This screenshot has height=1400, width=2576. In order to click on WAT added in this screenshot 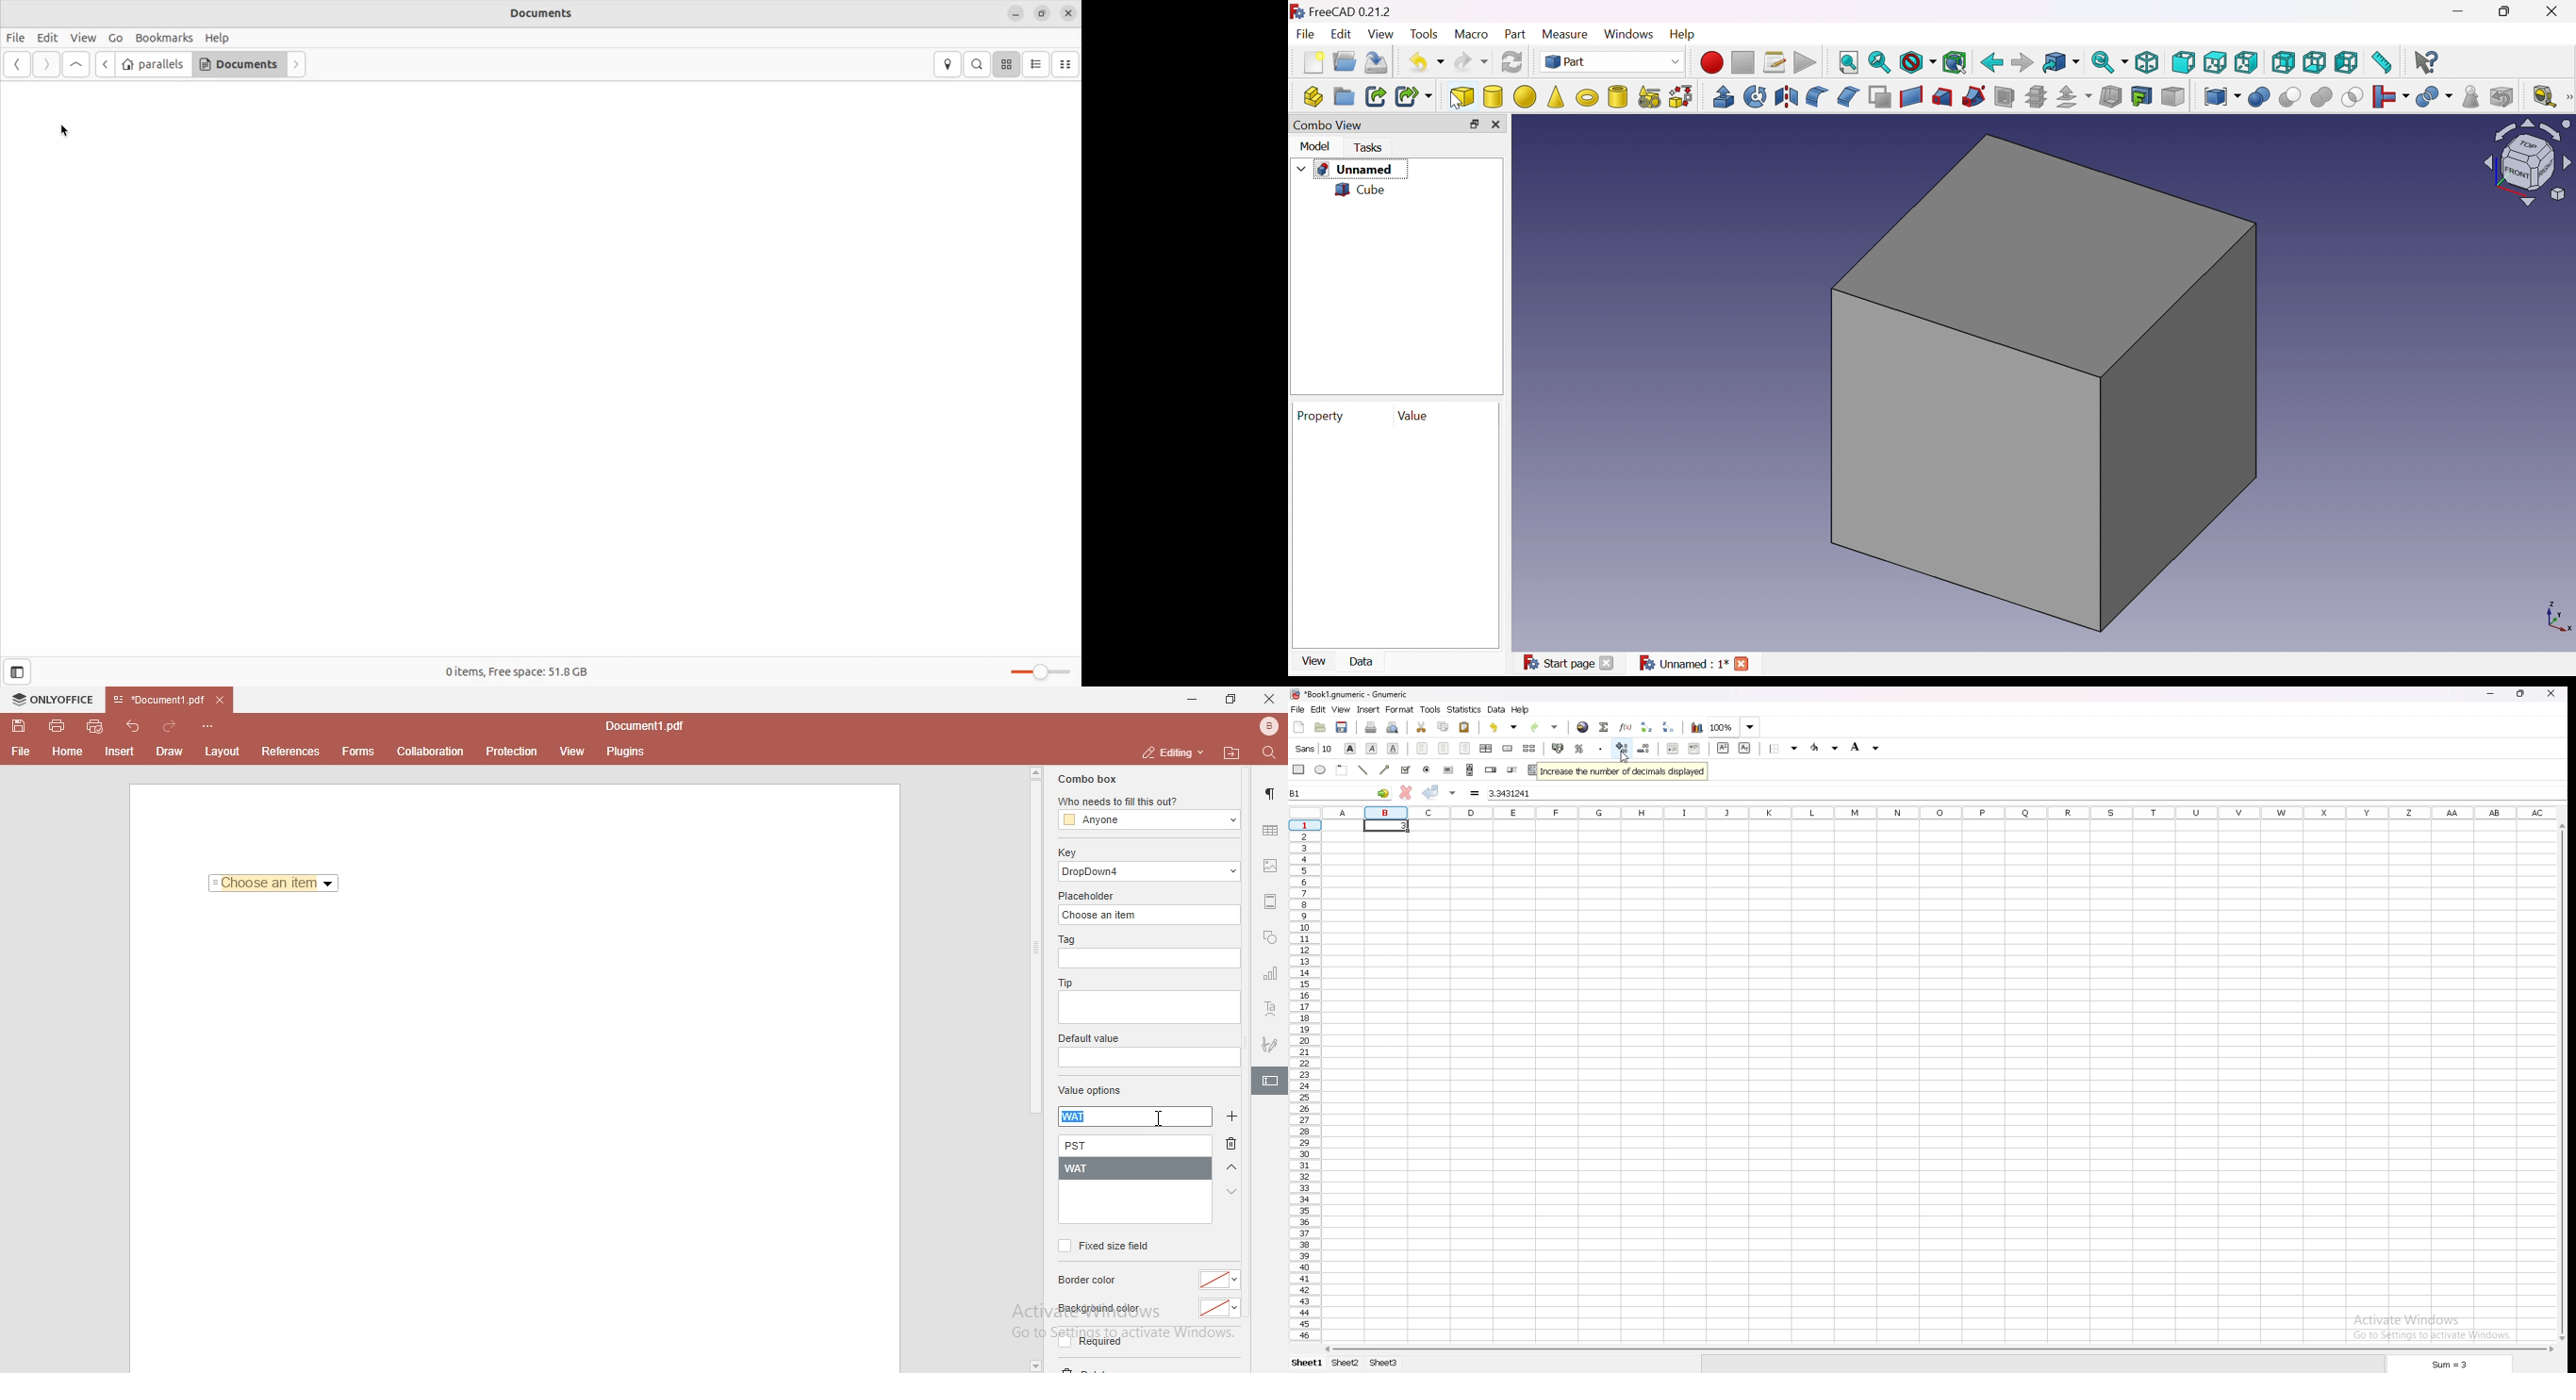, I will do `click(1136, 1168)`.